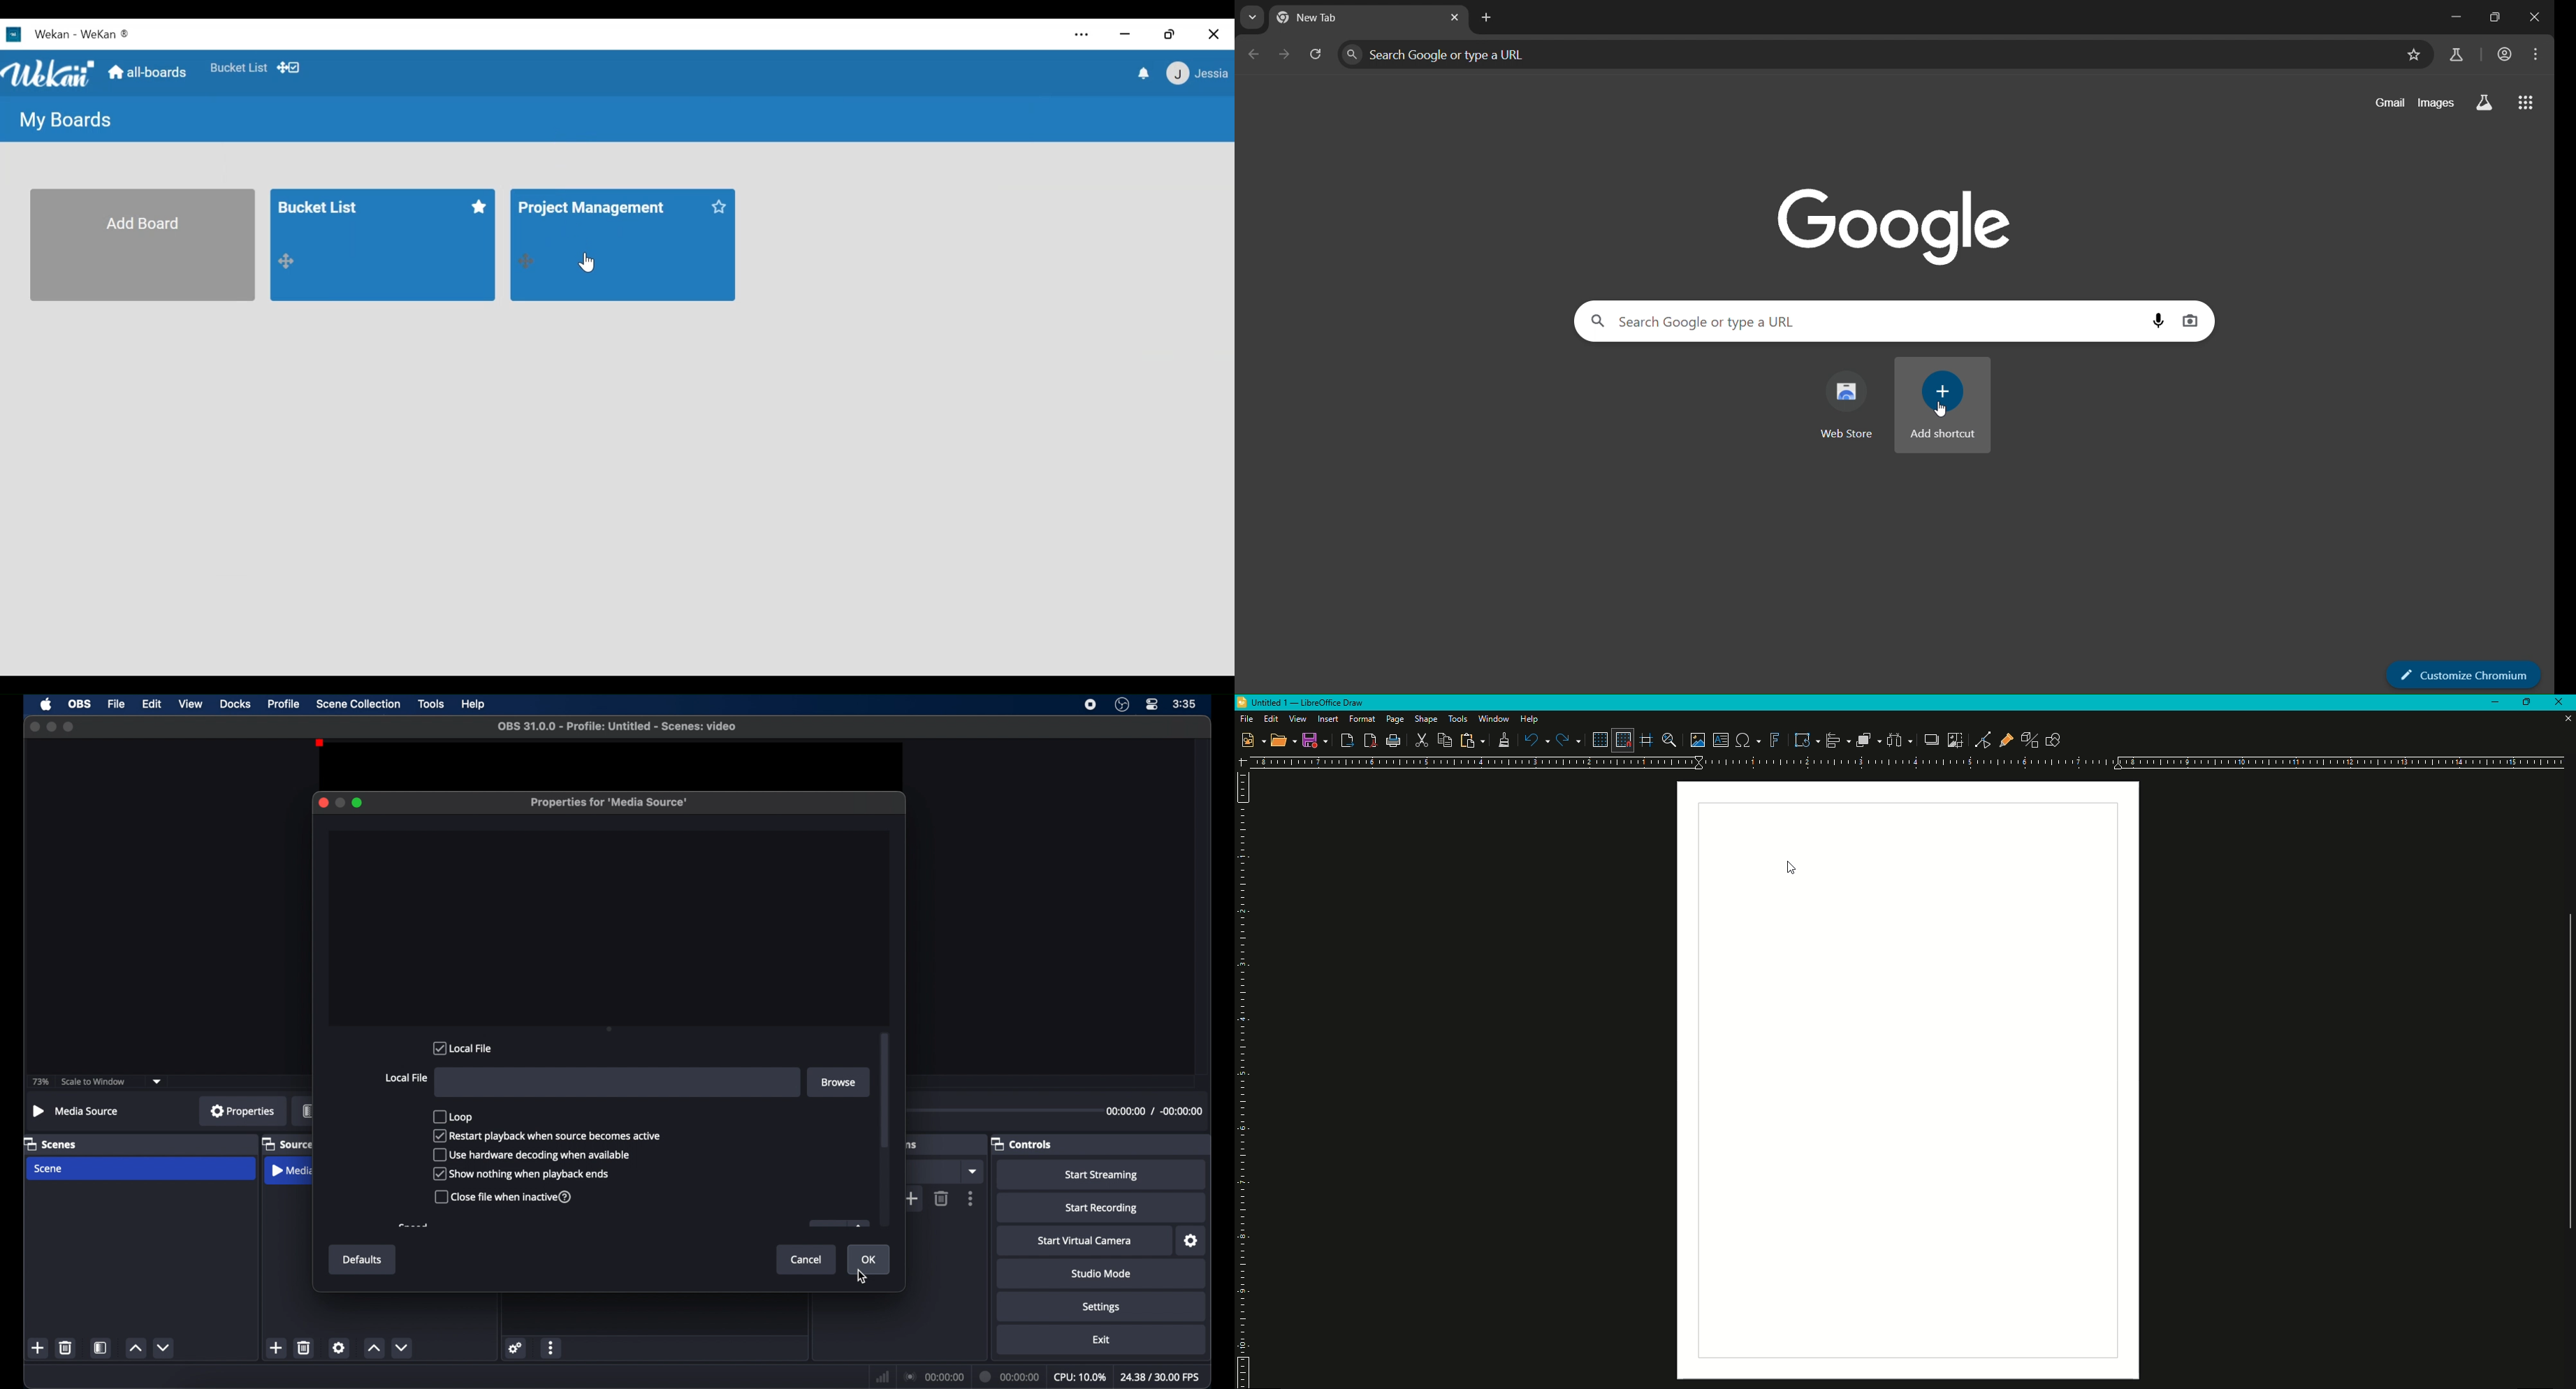  Describe the element at coordinates (1143, 73) in the screenshot. I see `notifications` at that location.